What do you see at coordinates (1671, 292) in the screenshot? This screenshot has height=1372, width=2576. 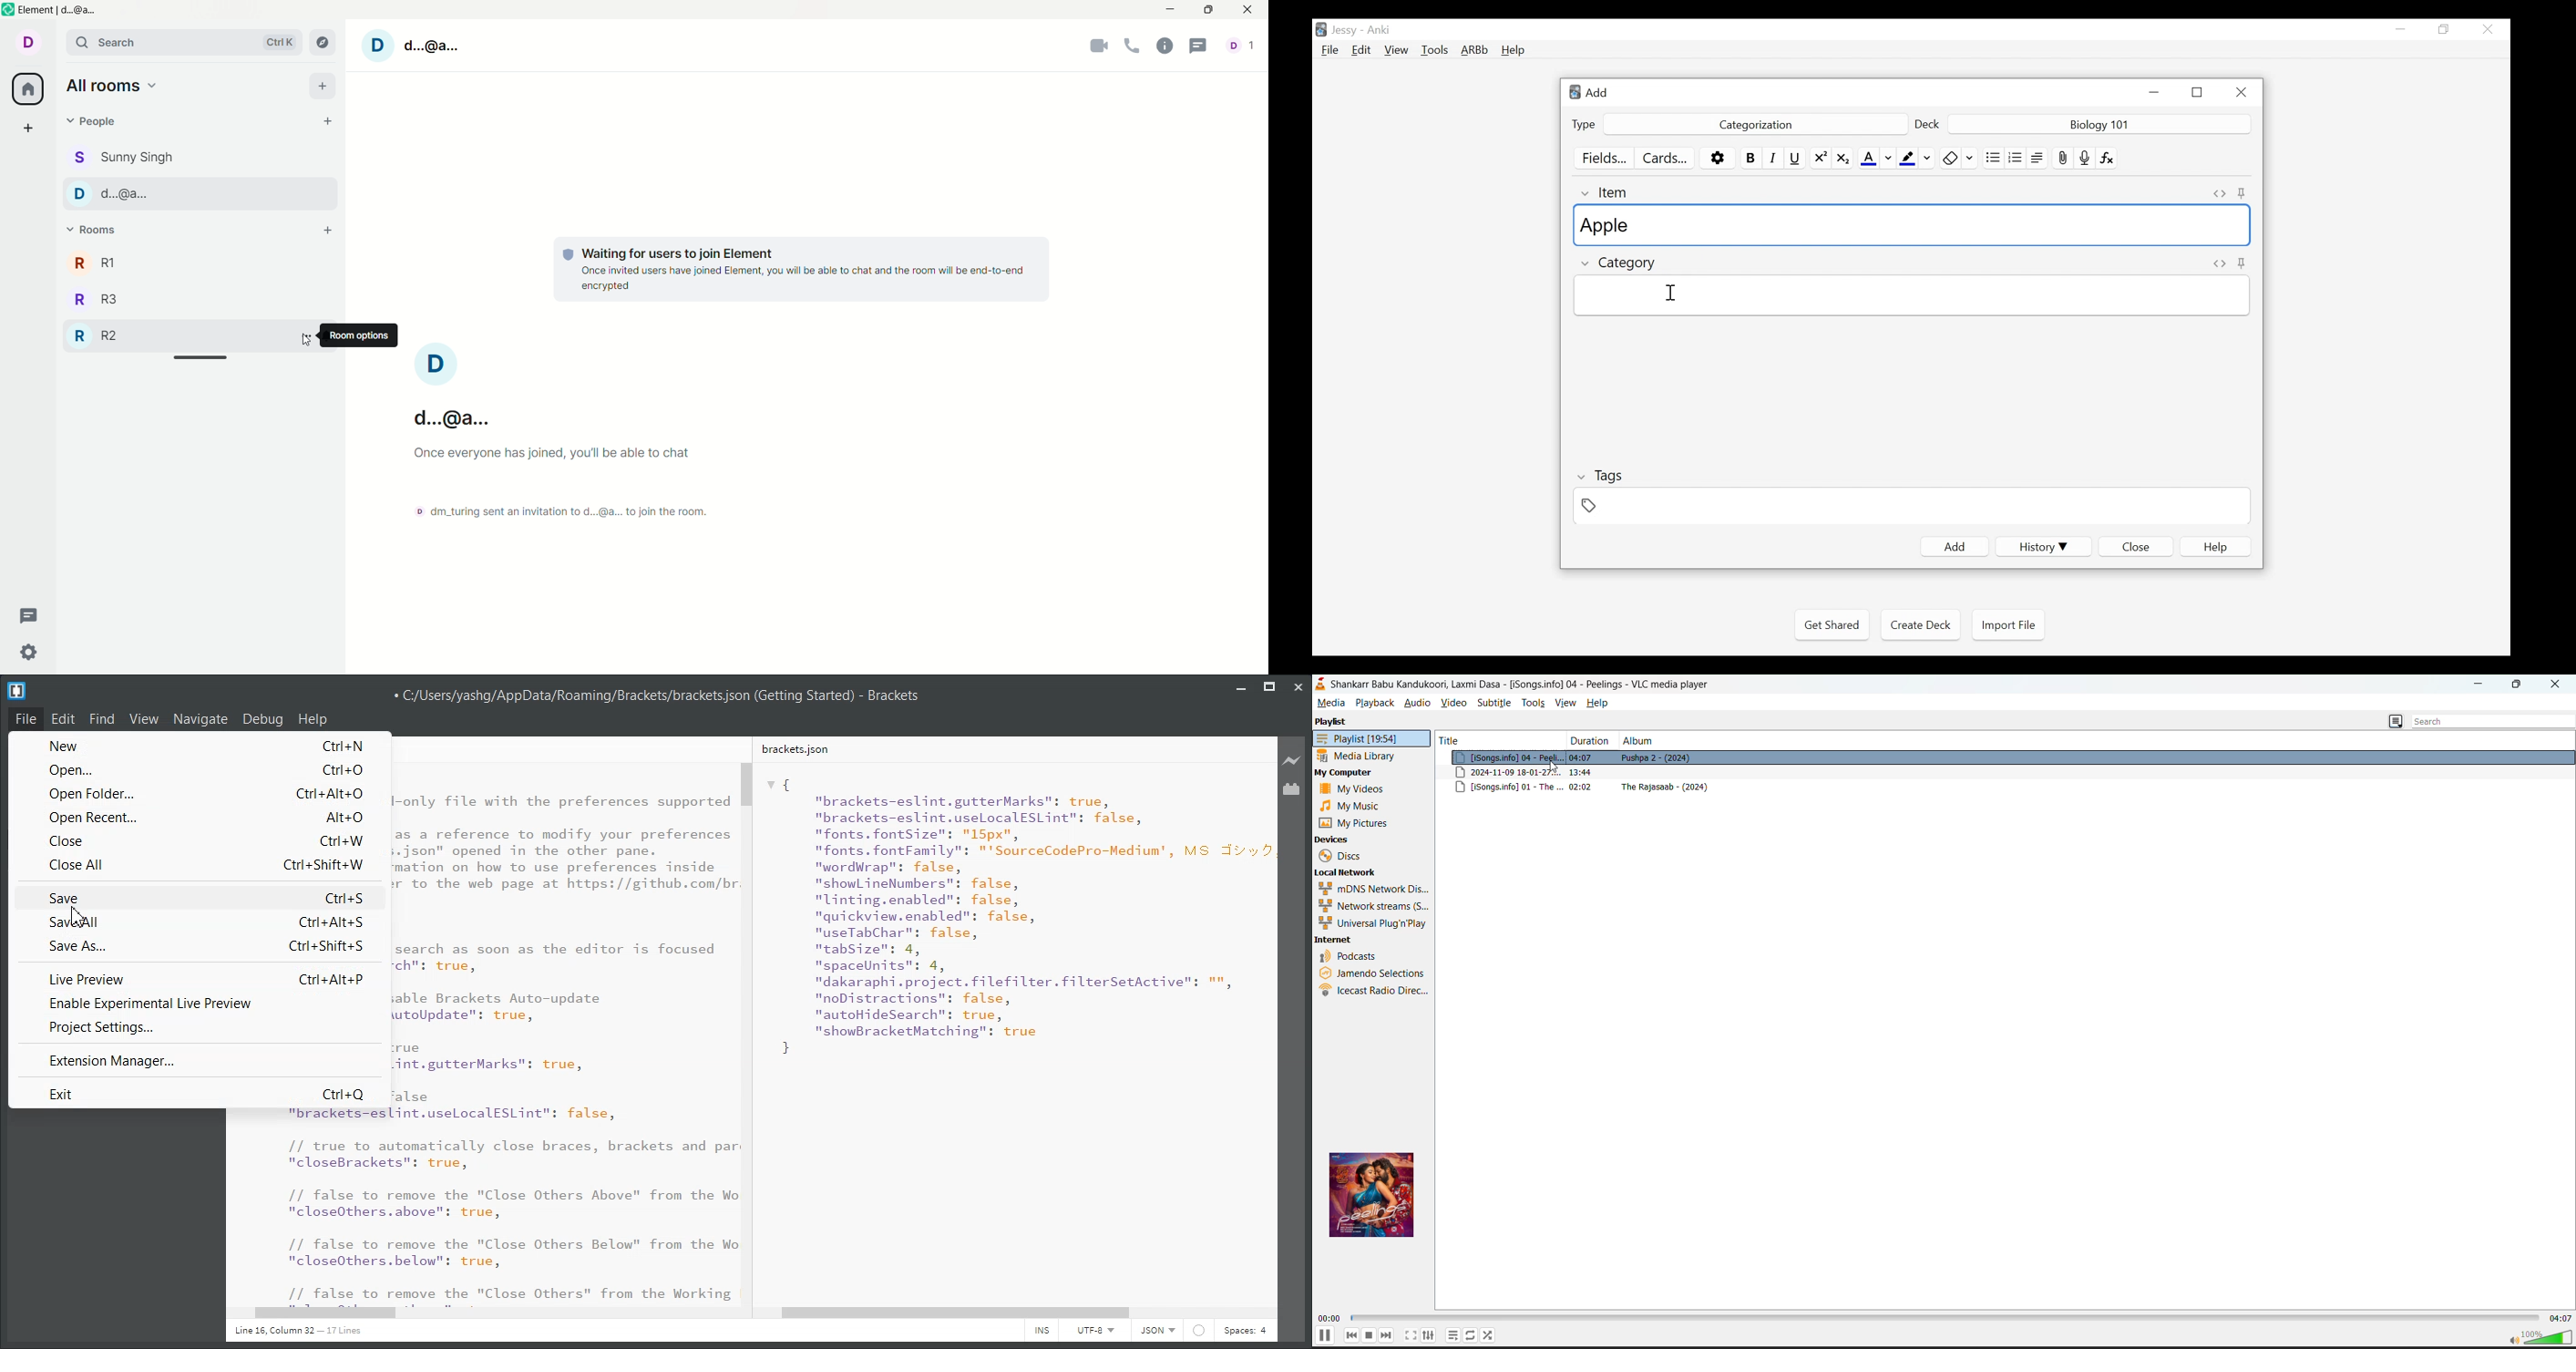 I see `Cursor` at bounding box center [1671, 292].